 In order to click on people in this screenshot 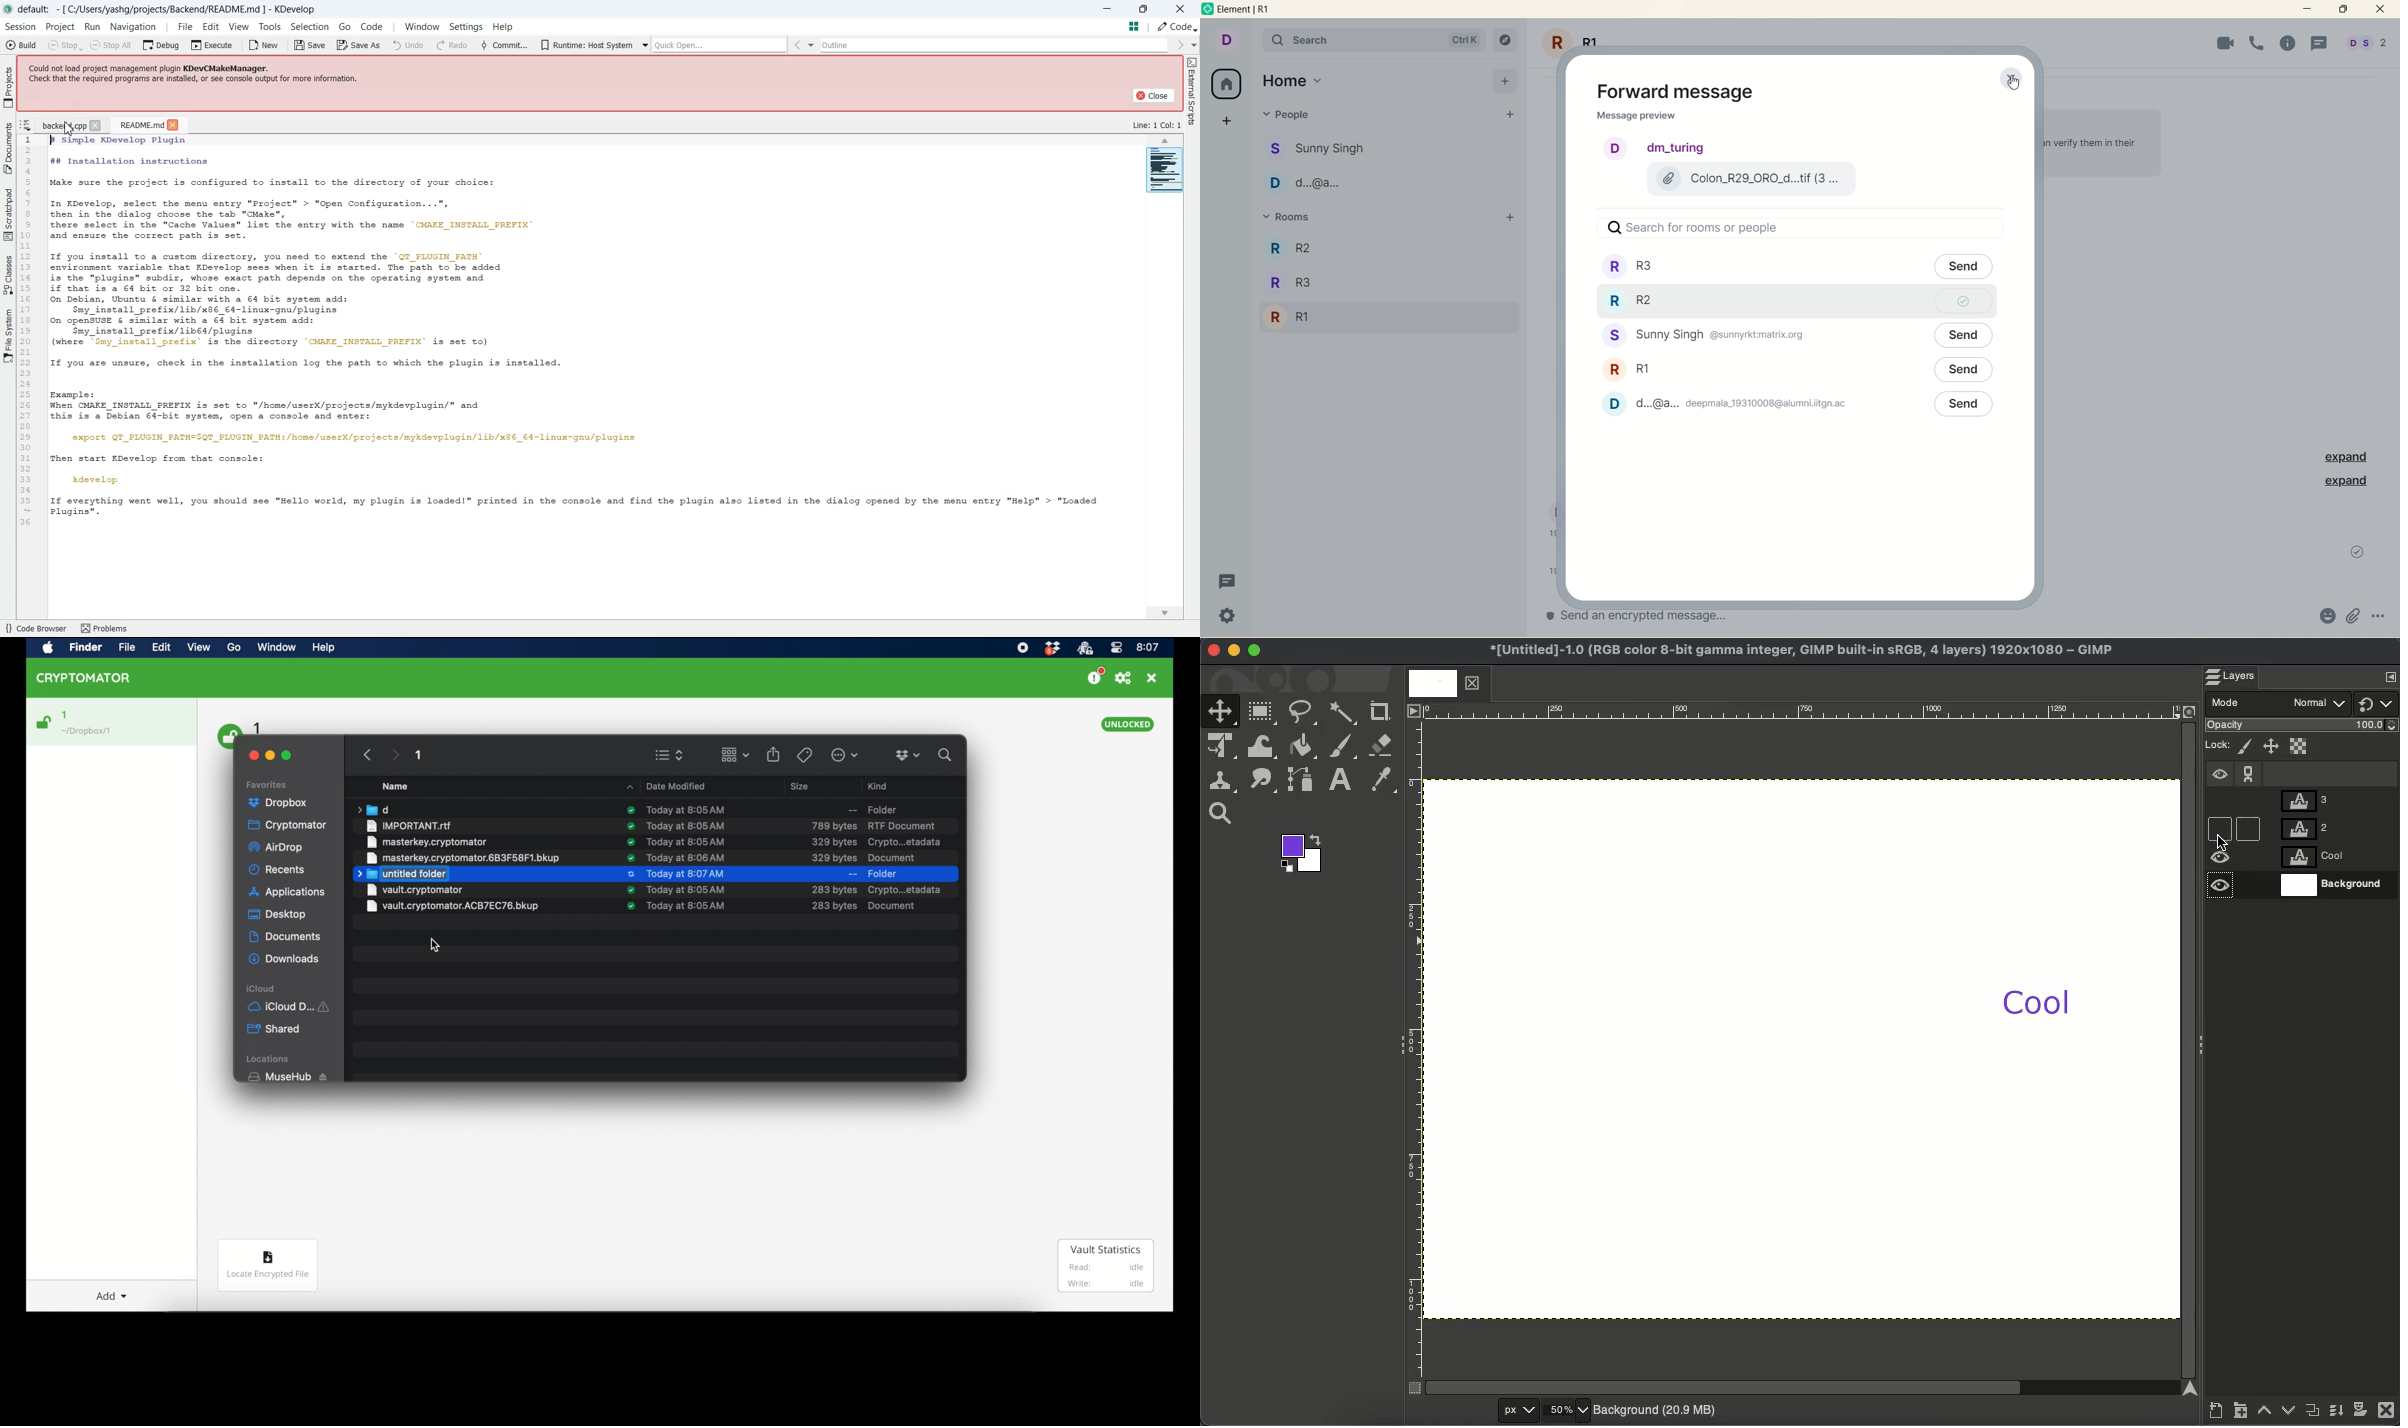, I will do `click(1296, 118)`.